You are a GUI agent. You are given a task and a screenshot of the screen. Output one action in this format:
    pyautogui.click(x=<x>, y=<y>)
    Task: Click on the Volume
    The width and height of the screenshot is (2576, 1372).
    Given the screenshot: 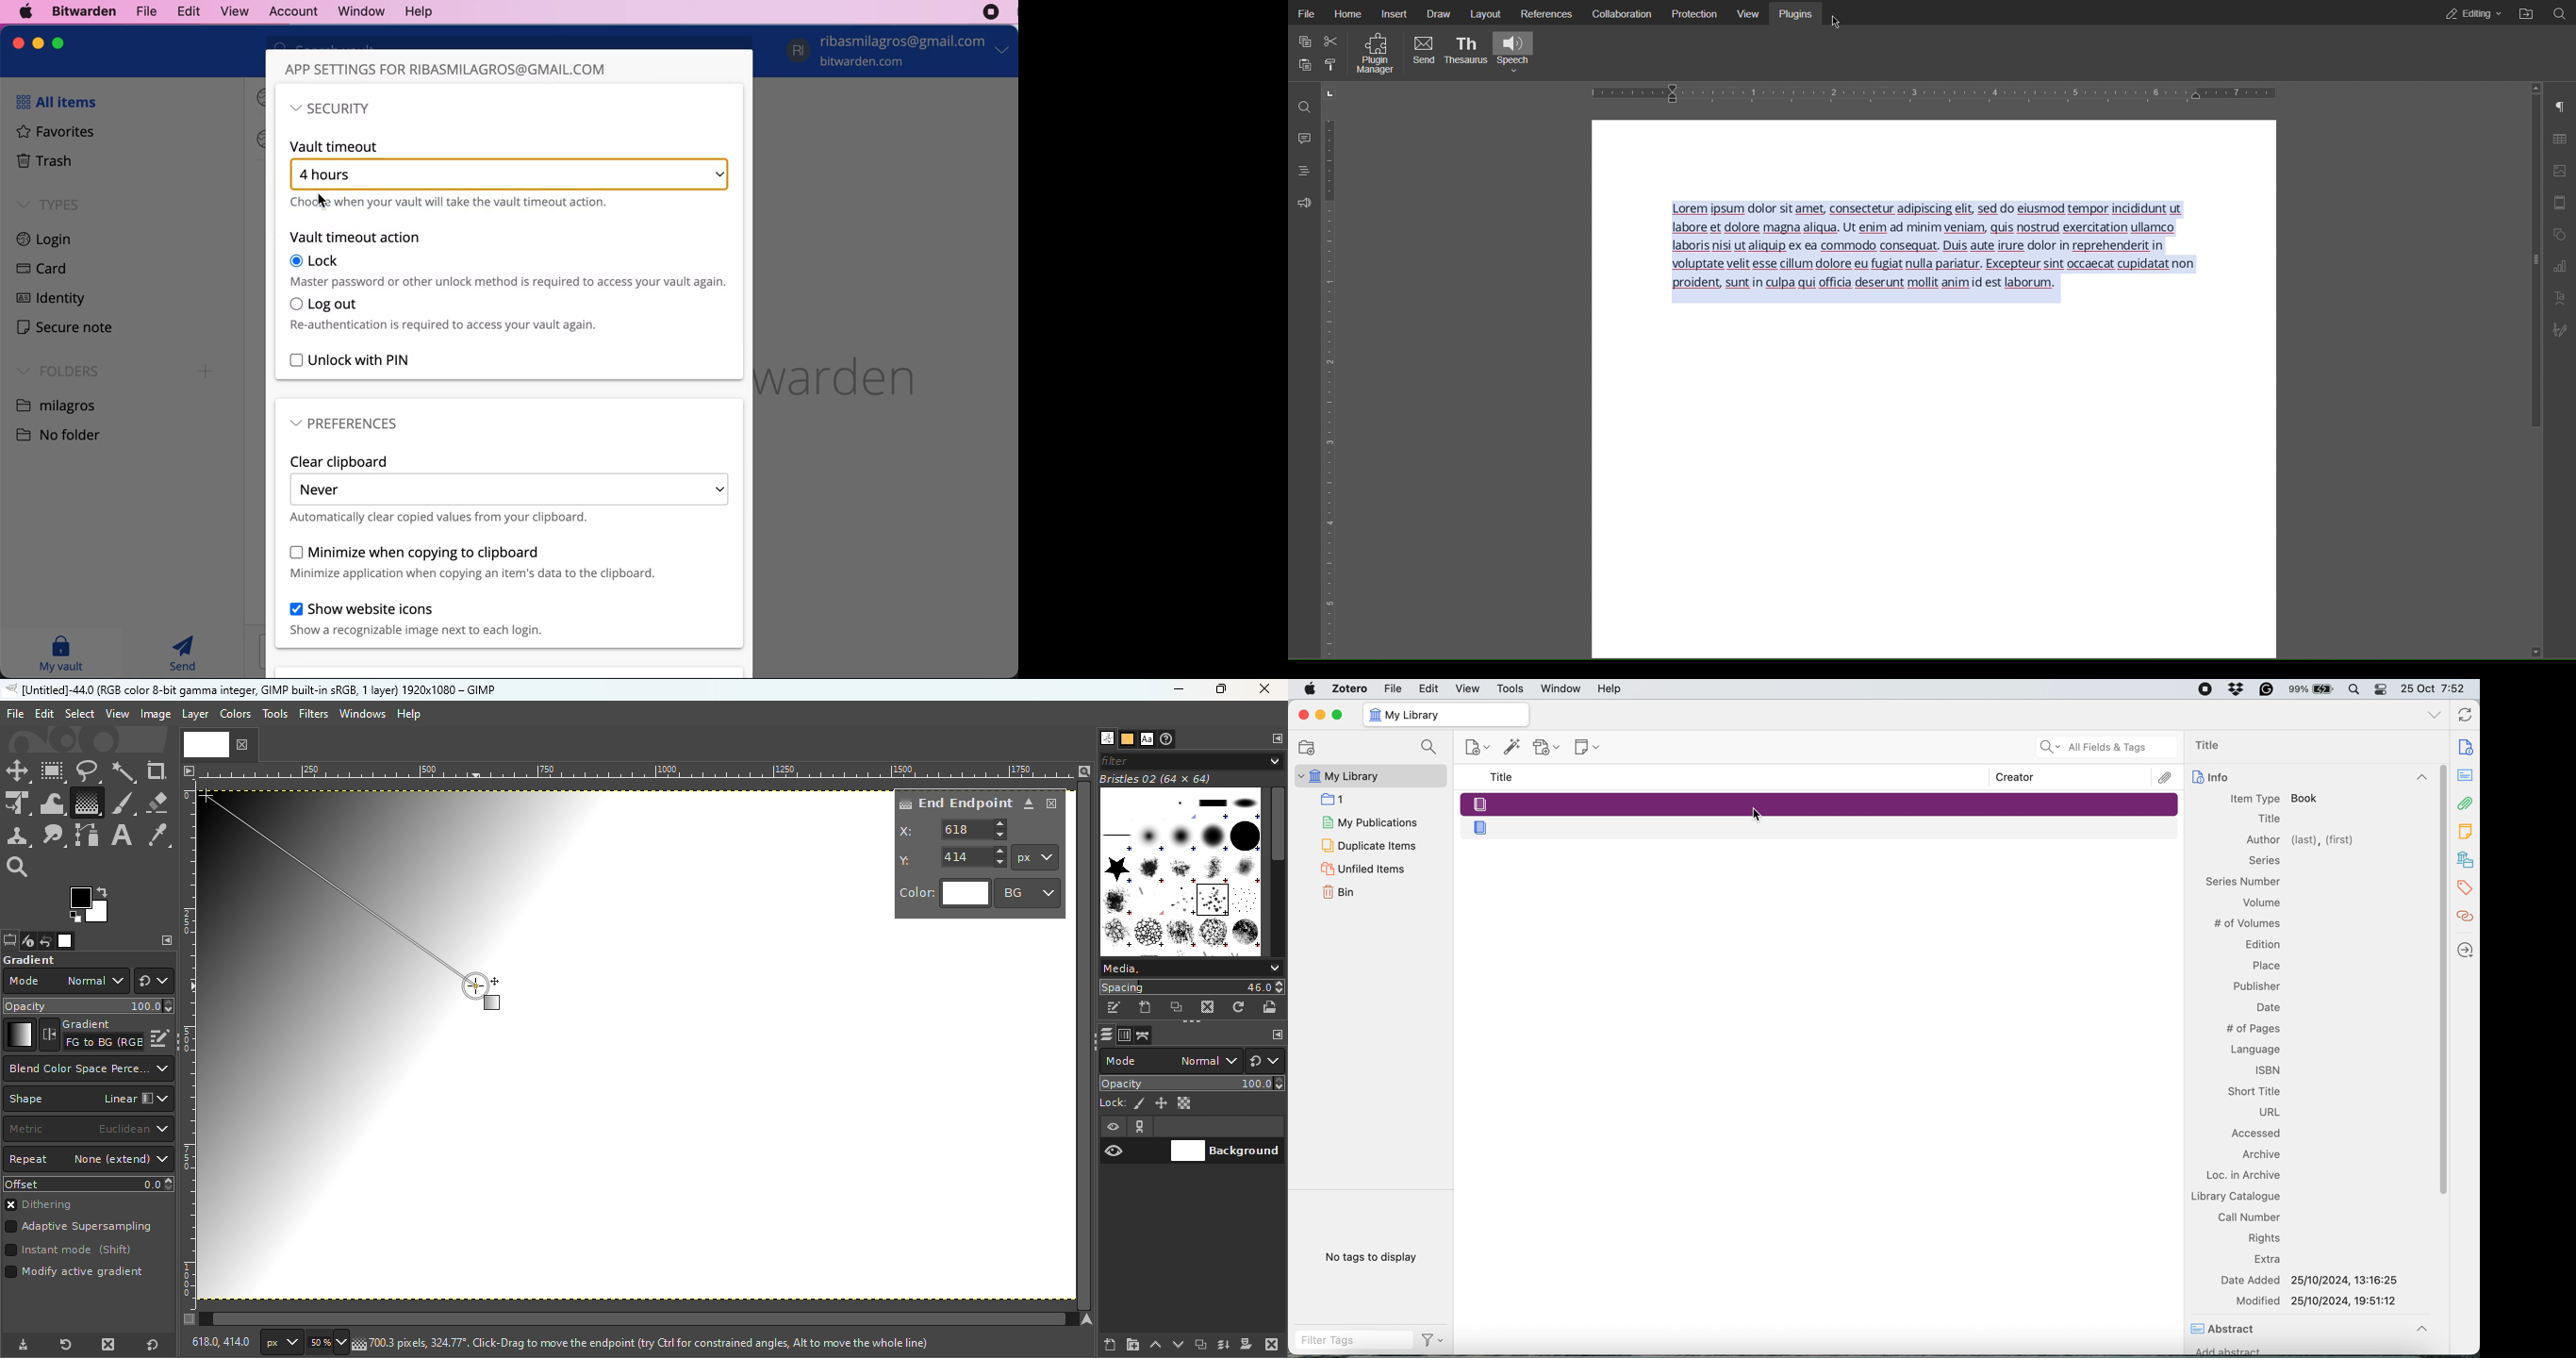 What is the action you would take?
    pyautogui.click(x=2262, y=904)
    